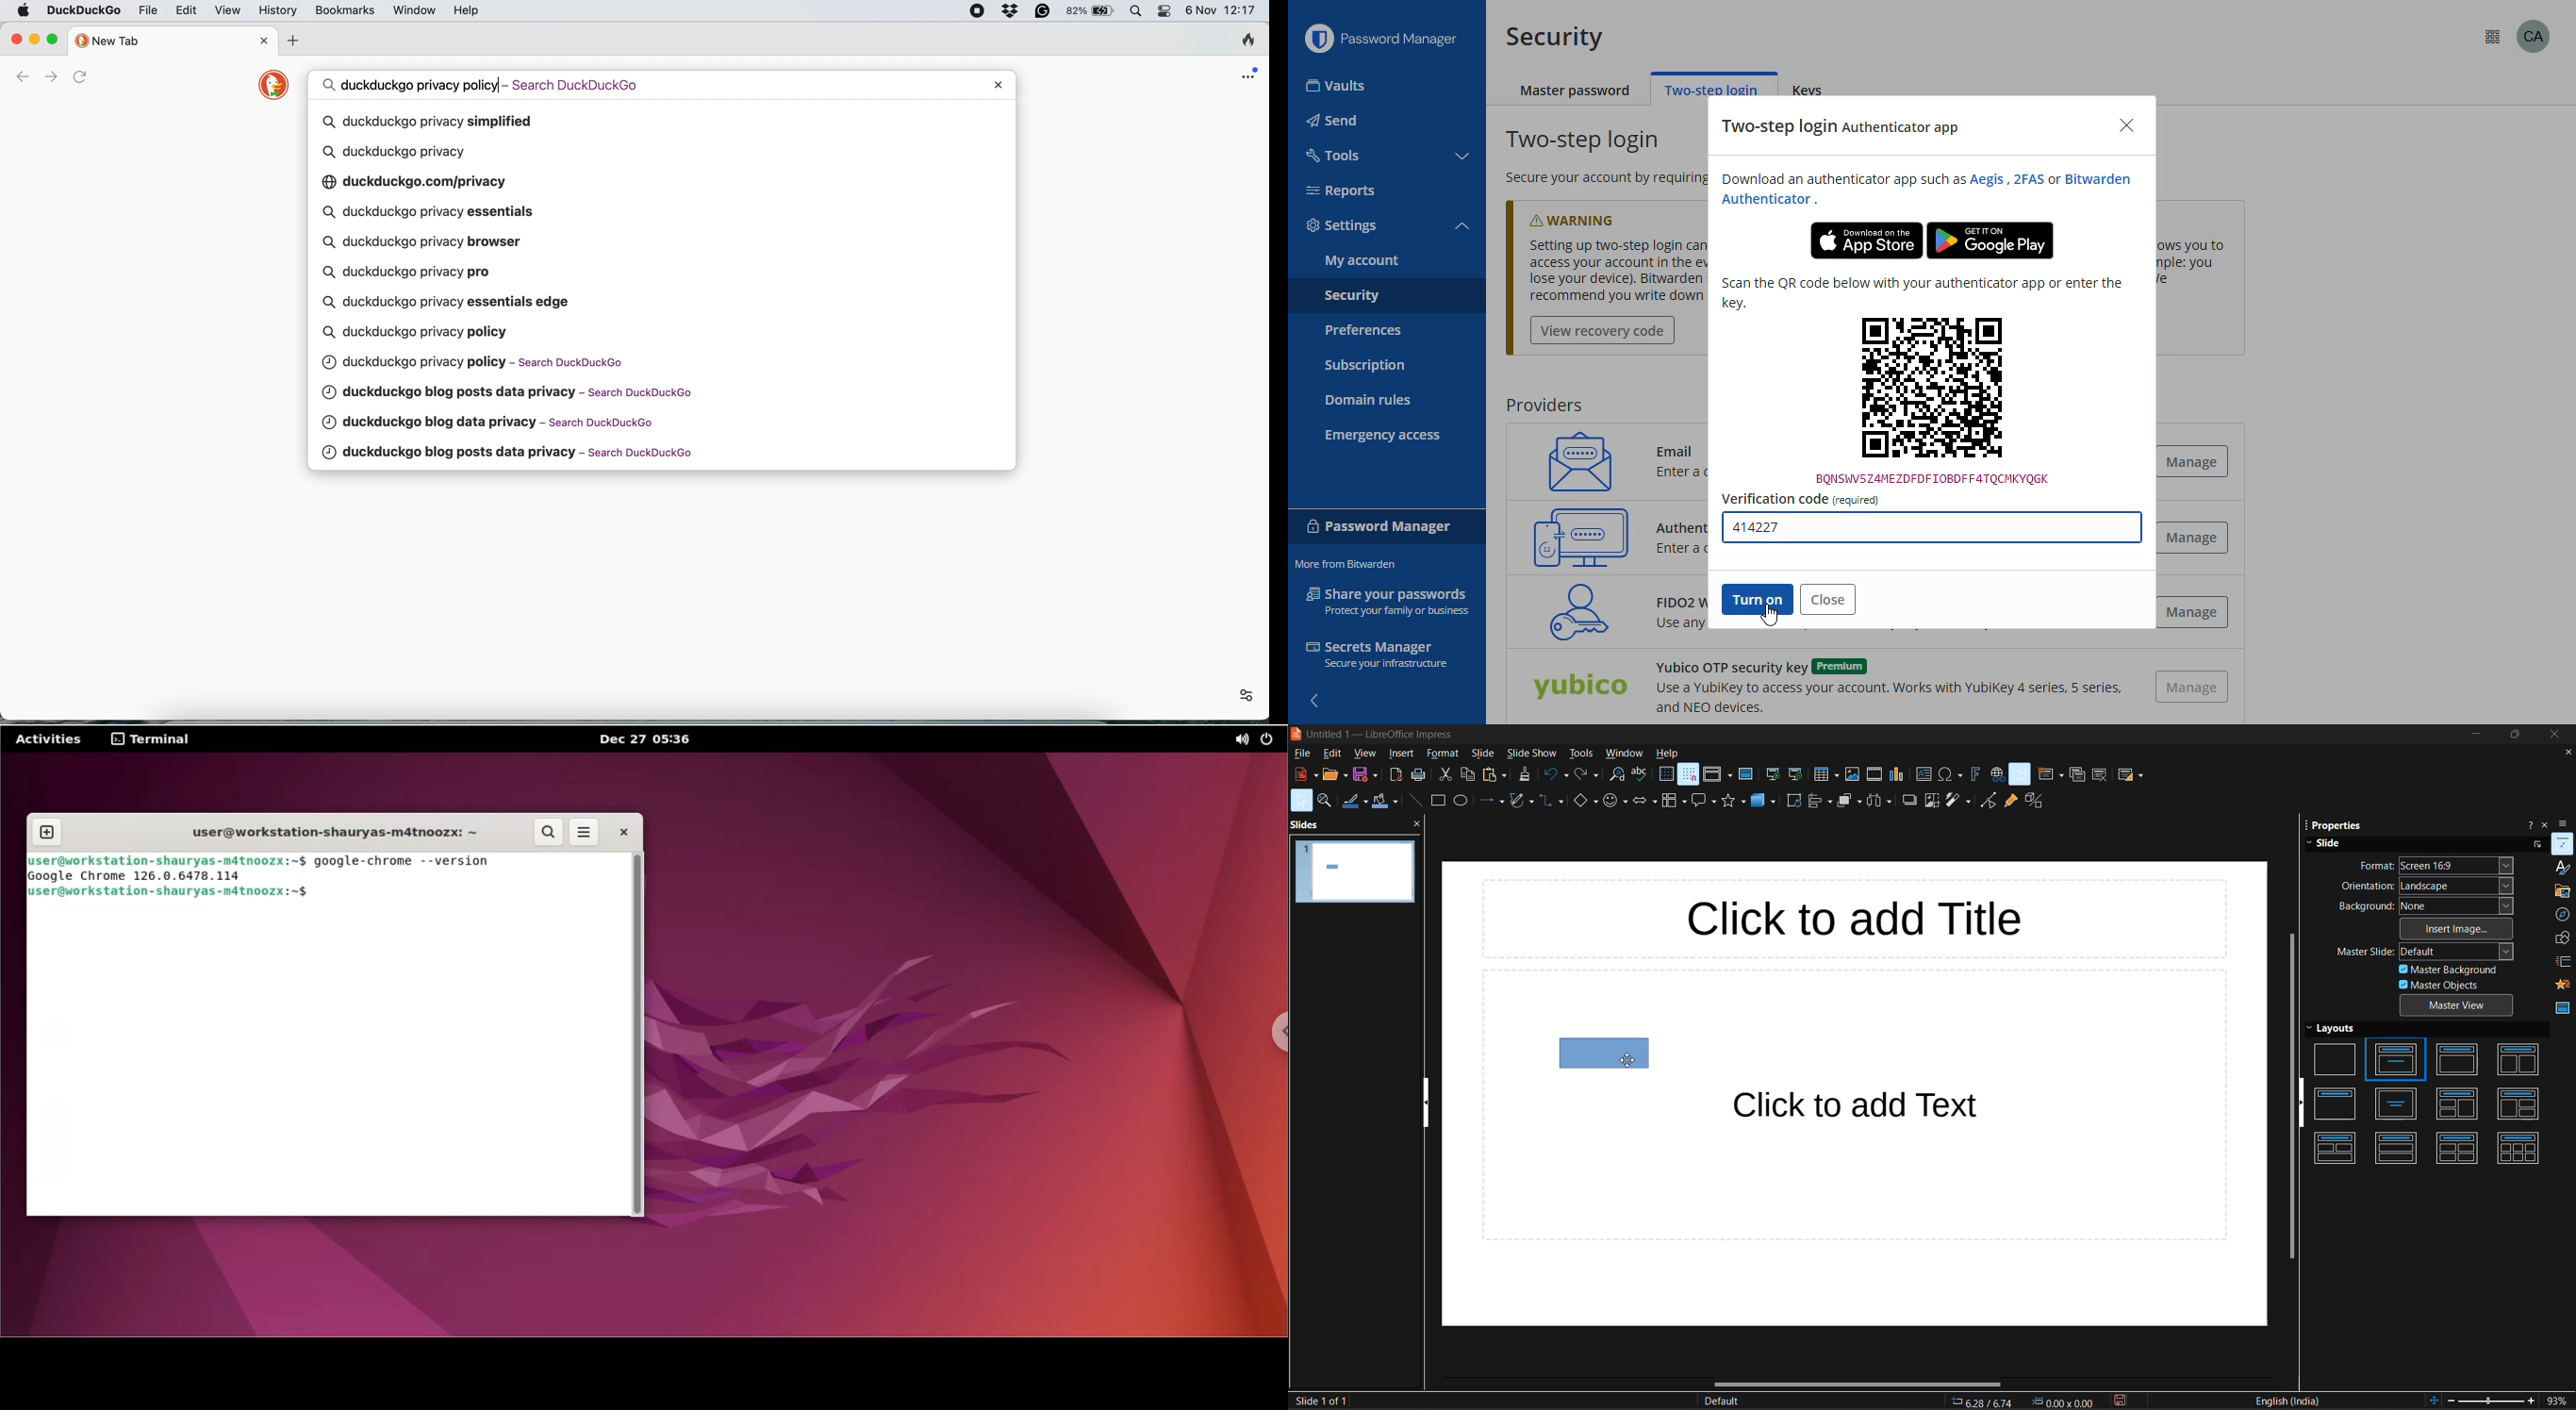  What do you see at coordinates (1586, 775) in the screenshot?
I see `redo` at bounding box center [1586, 775].